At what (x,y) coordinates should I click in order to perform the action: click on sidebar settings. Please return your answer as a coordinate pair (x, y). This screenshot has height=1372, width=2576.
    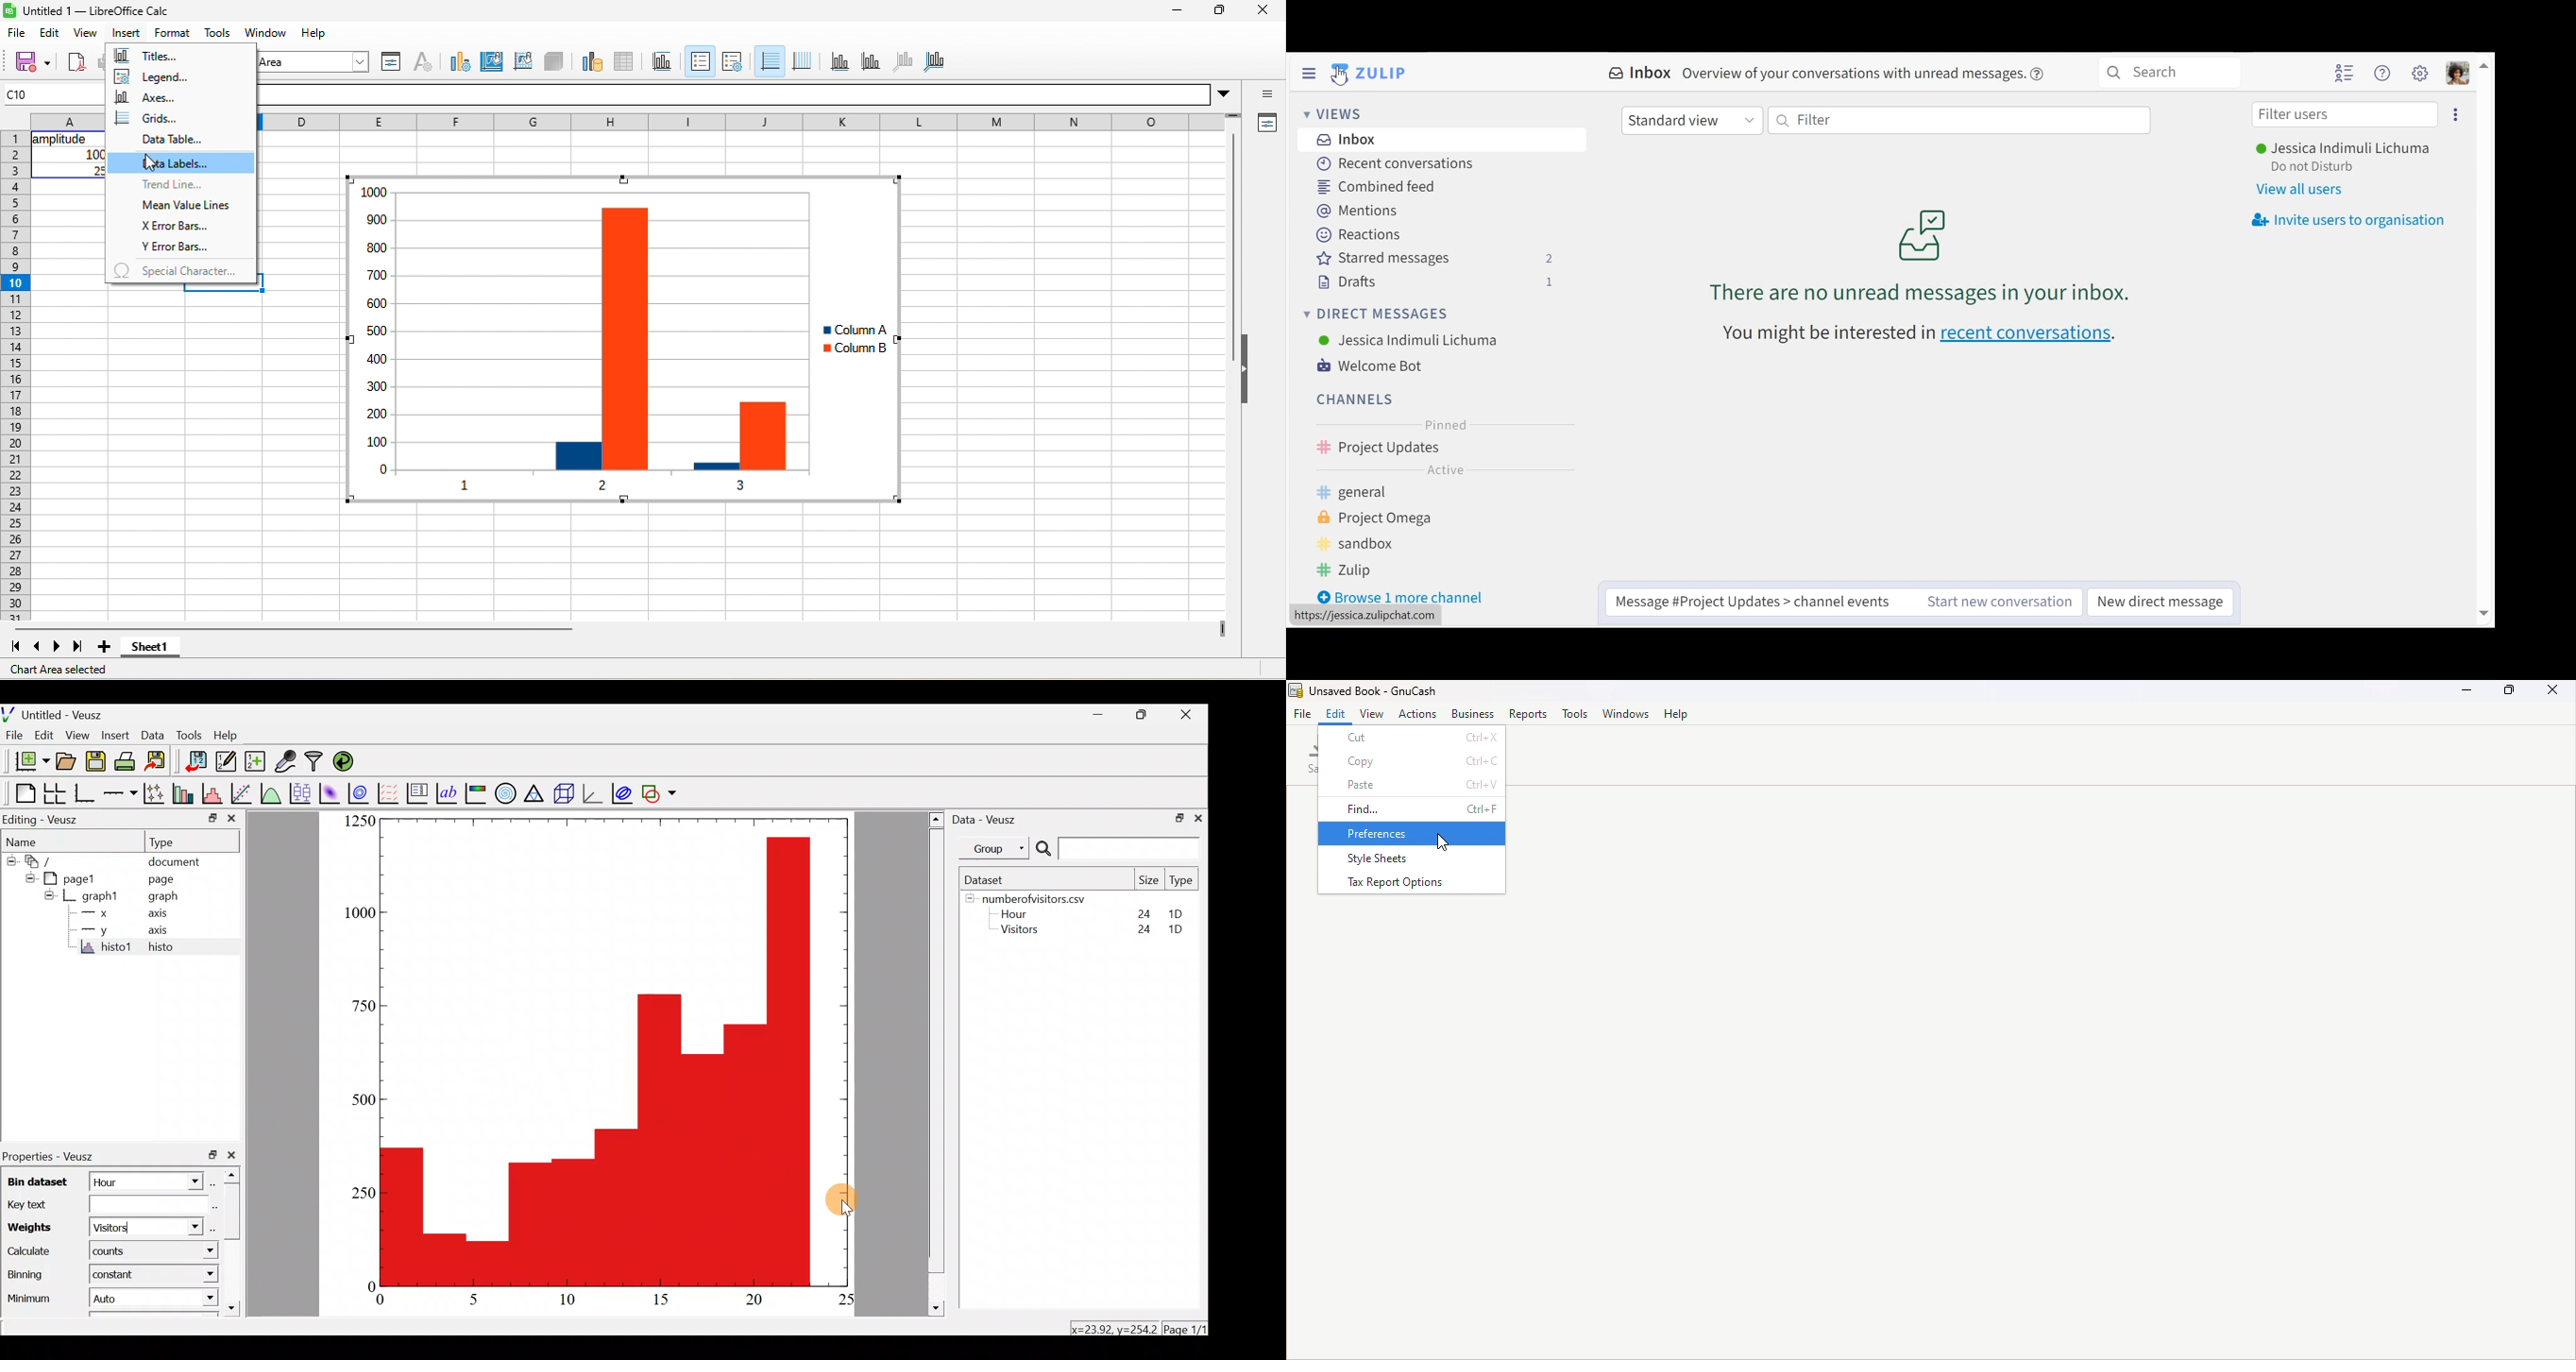
    Looking at the image, I should click on (1267, 95).